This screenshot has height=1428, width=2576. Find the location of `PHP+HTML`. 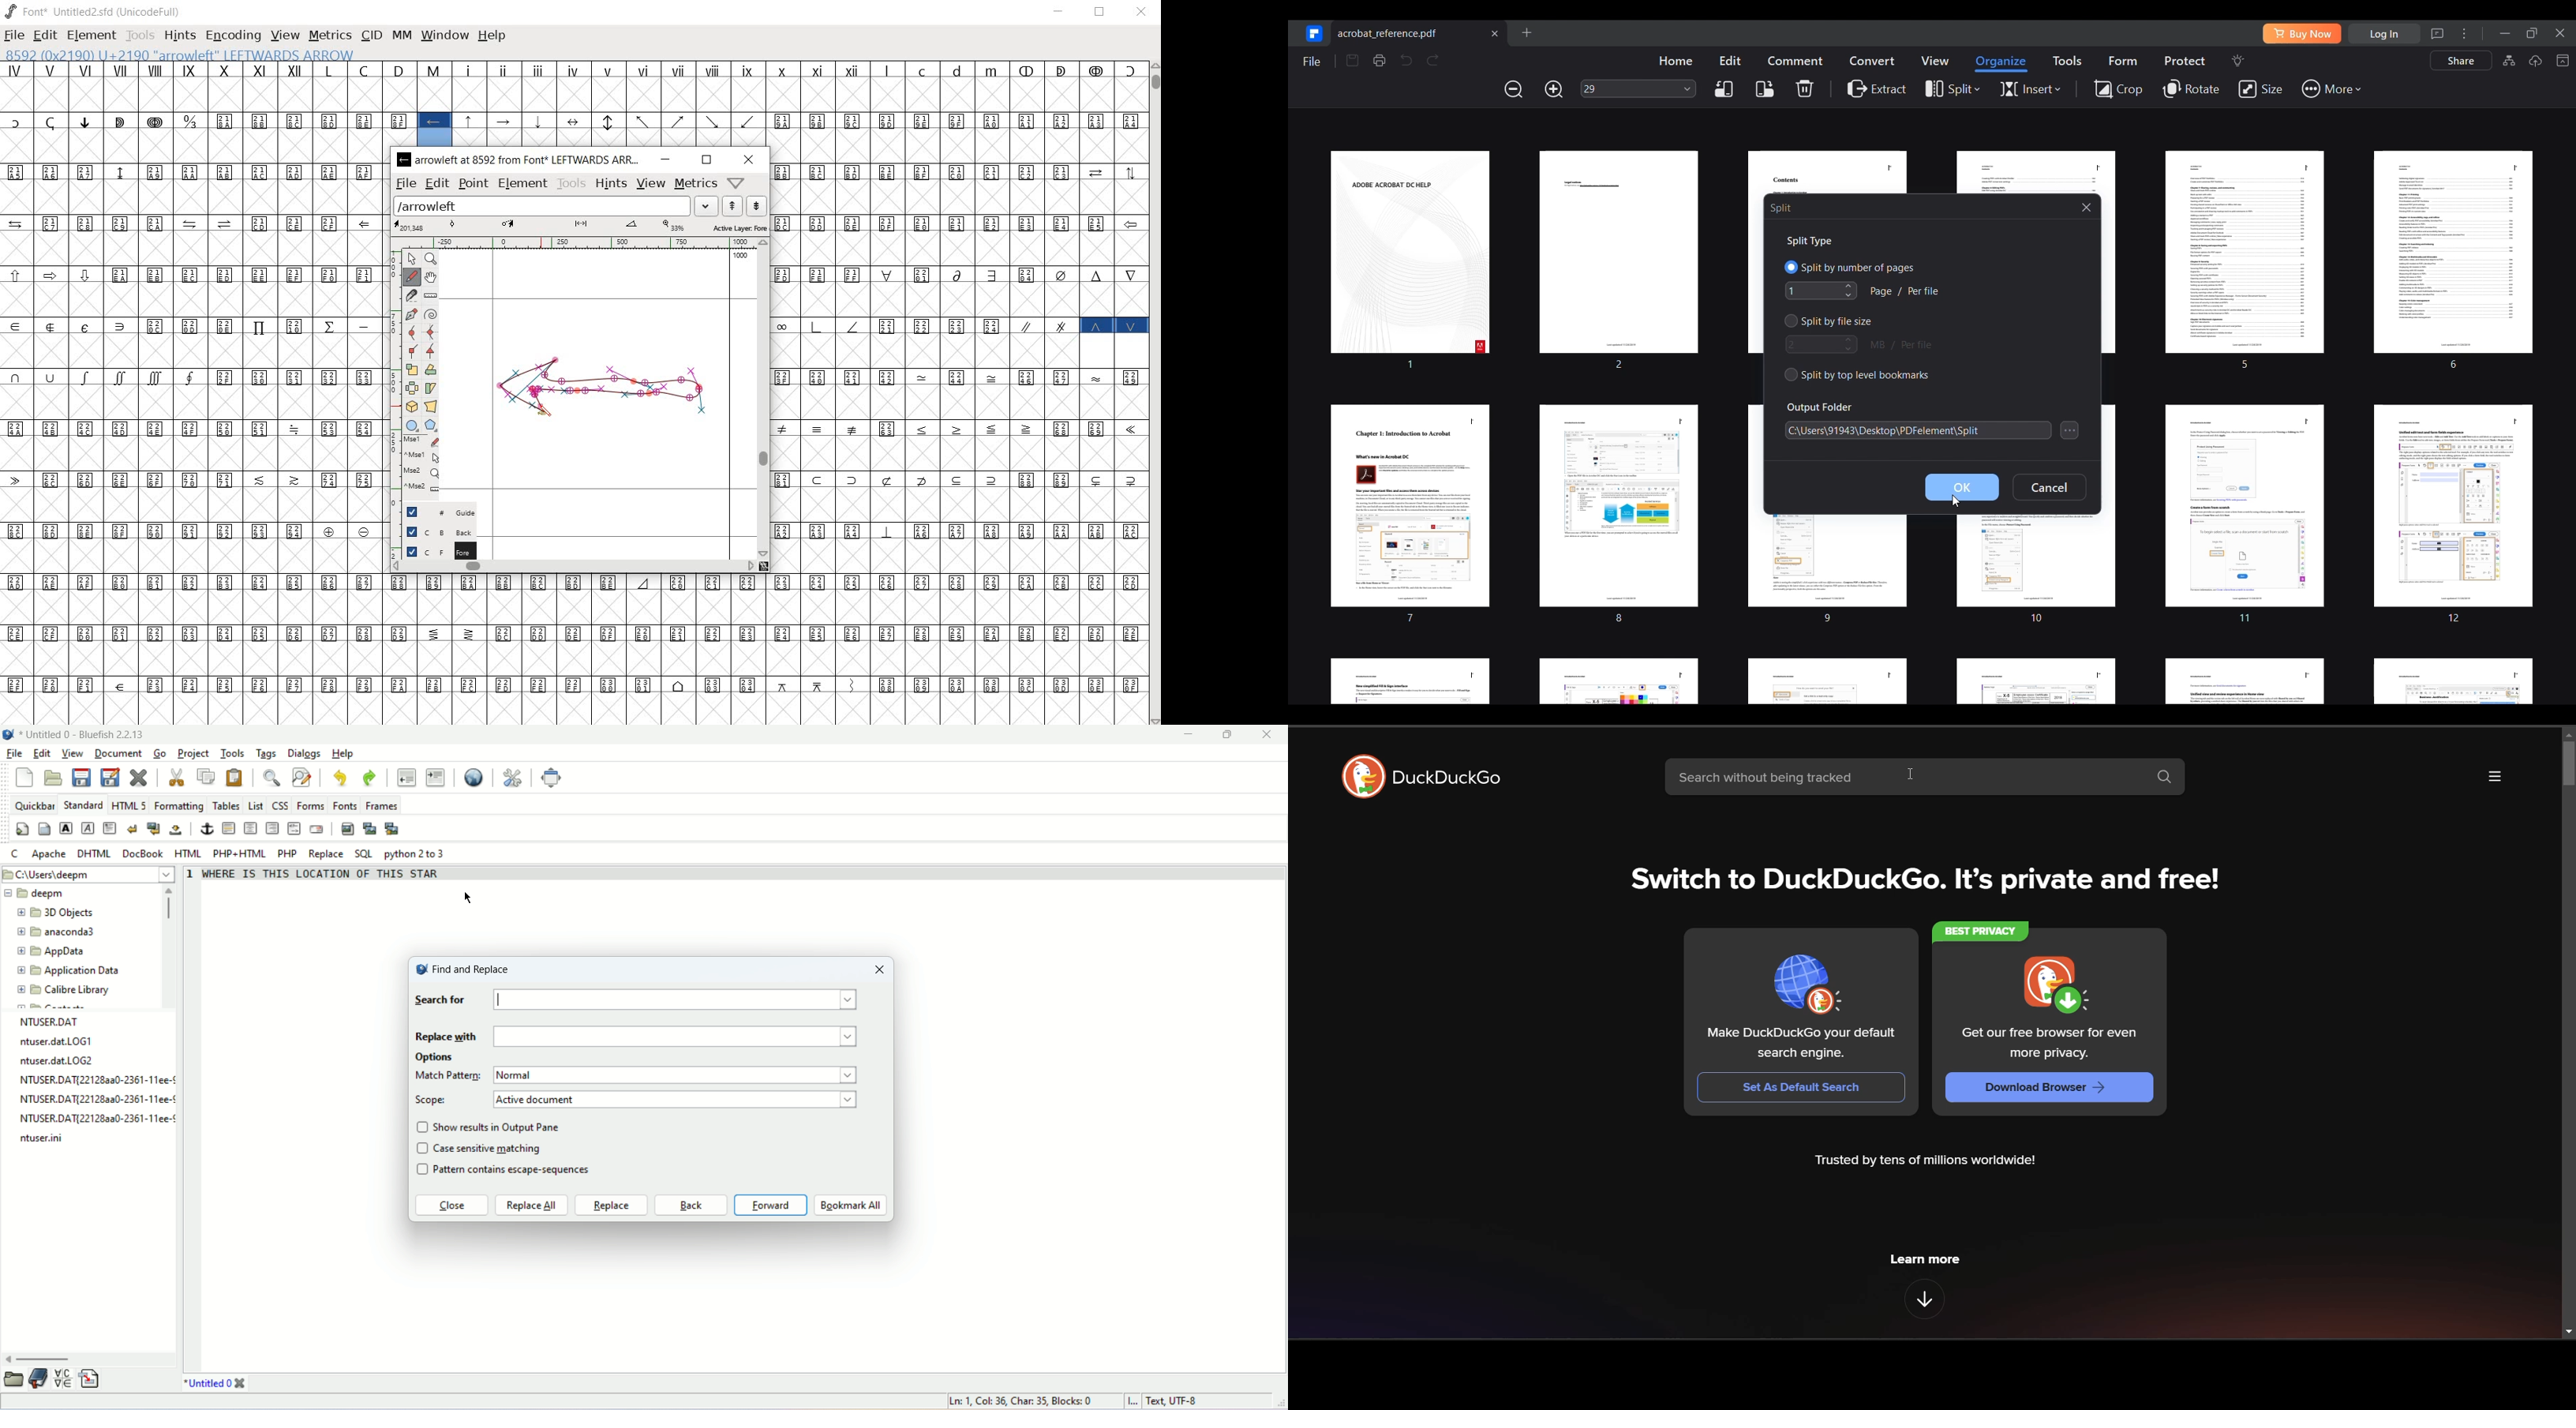

PHP+HTML is located at coordinates (239, 854).